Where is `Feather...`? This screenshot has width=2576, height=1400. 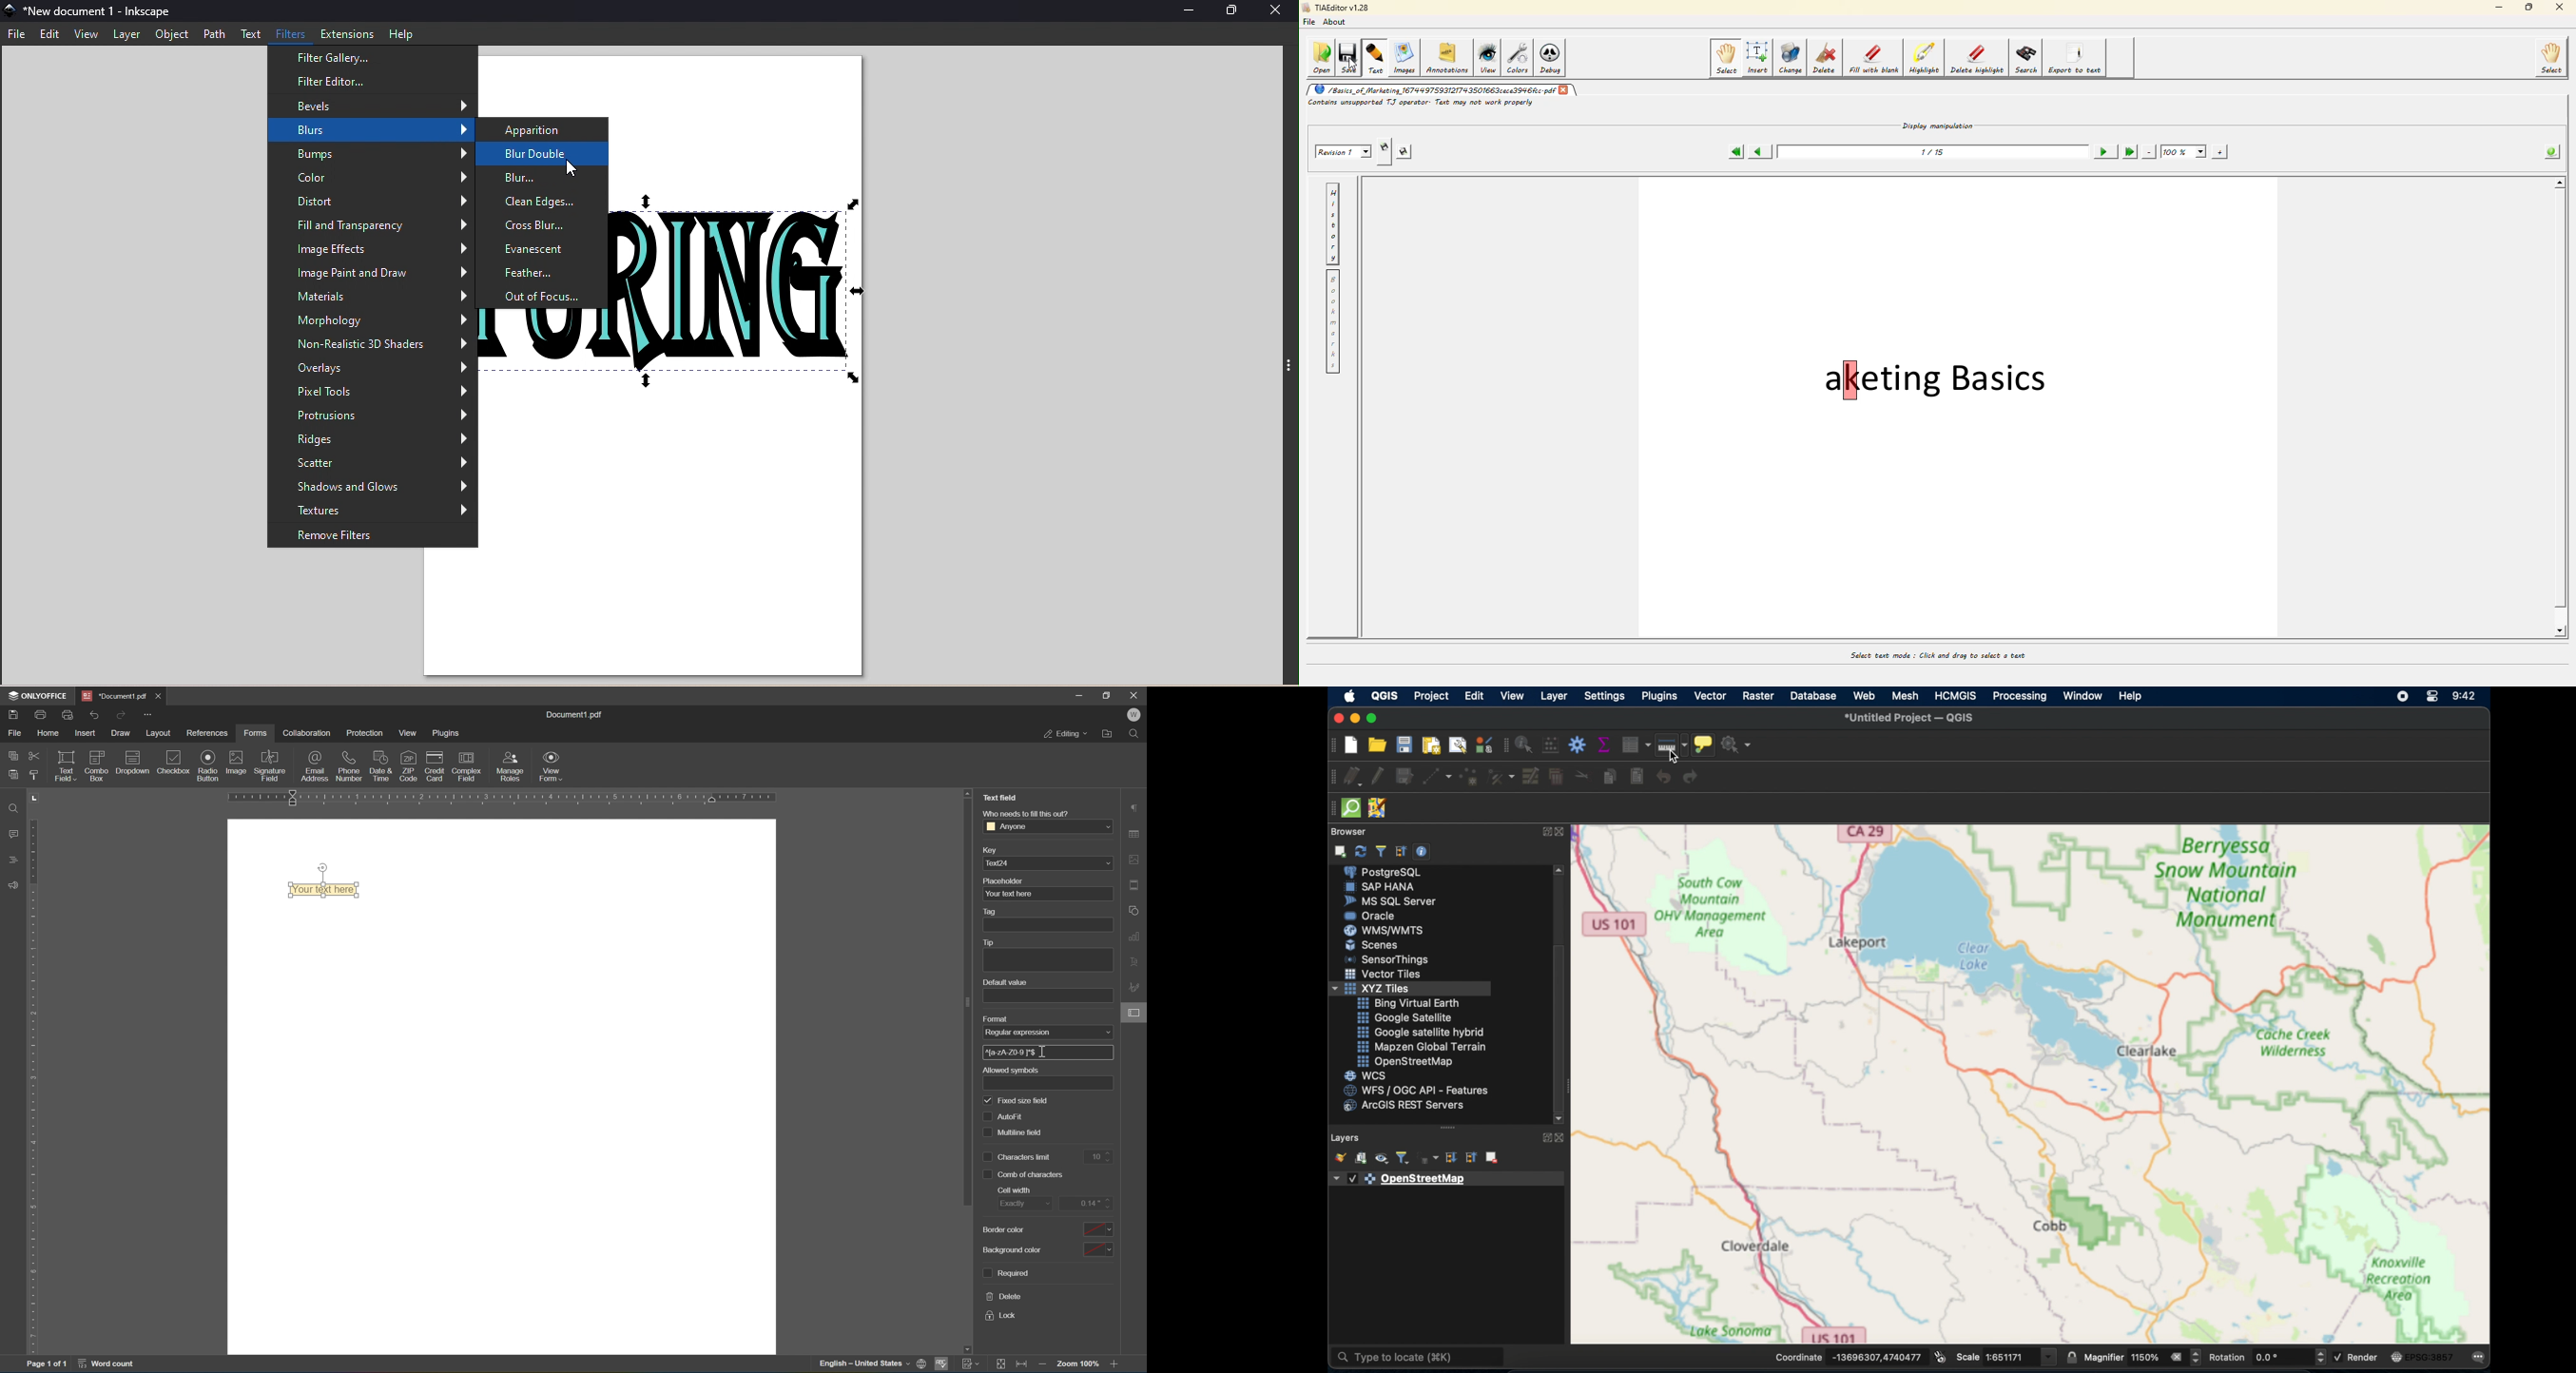 Feather... is located at coordinates (545, 273).